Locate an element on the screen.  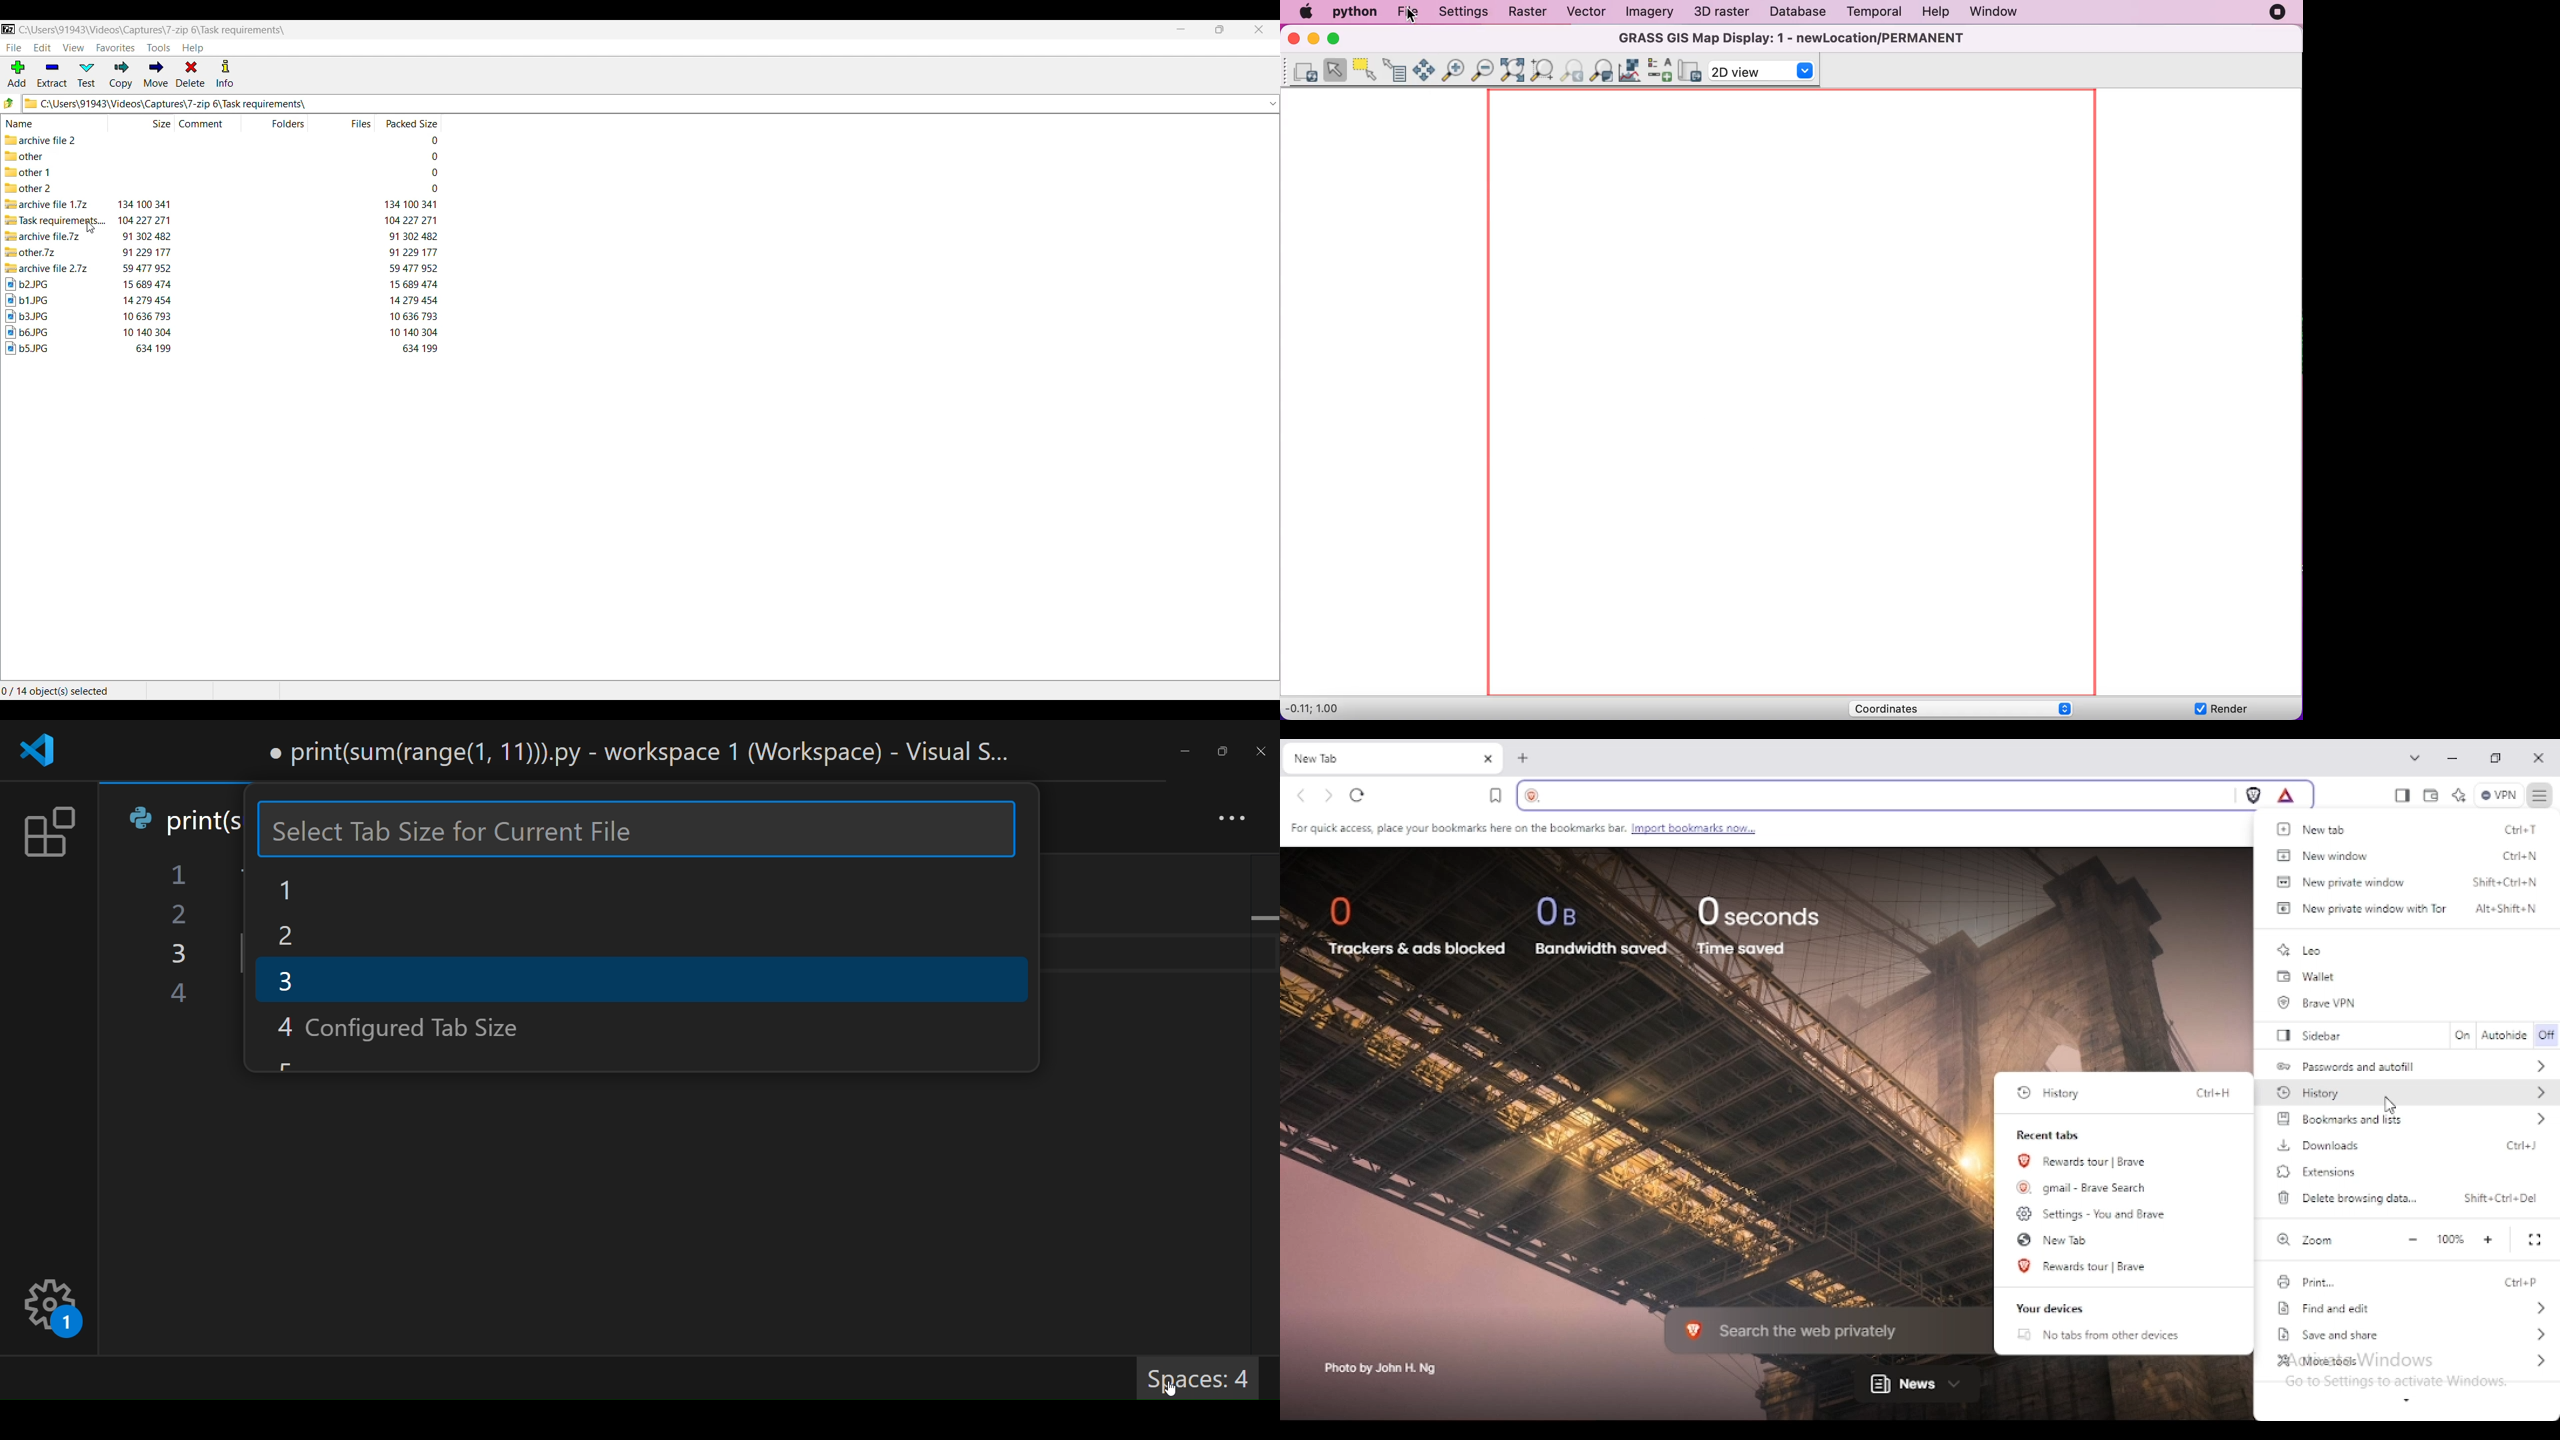
Test is located at coordinates (87, 75).